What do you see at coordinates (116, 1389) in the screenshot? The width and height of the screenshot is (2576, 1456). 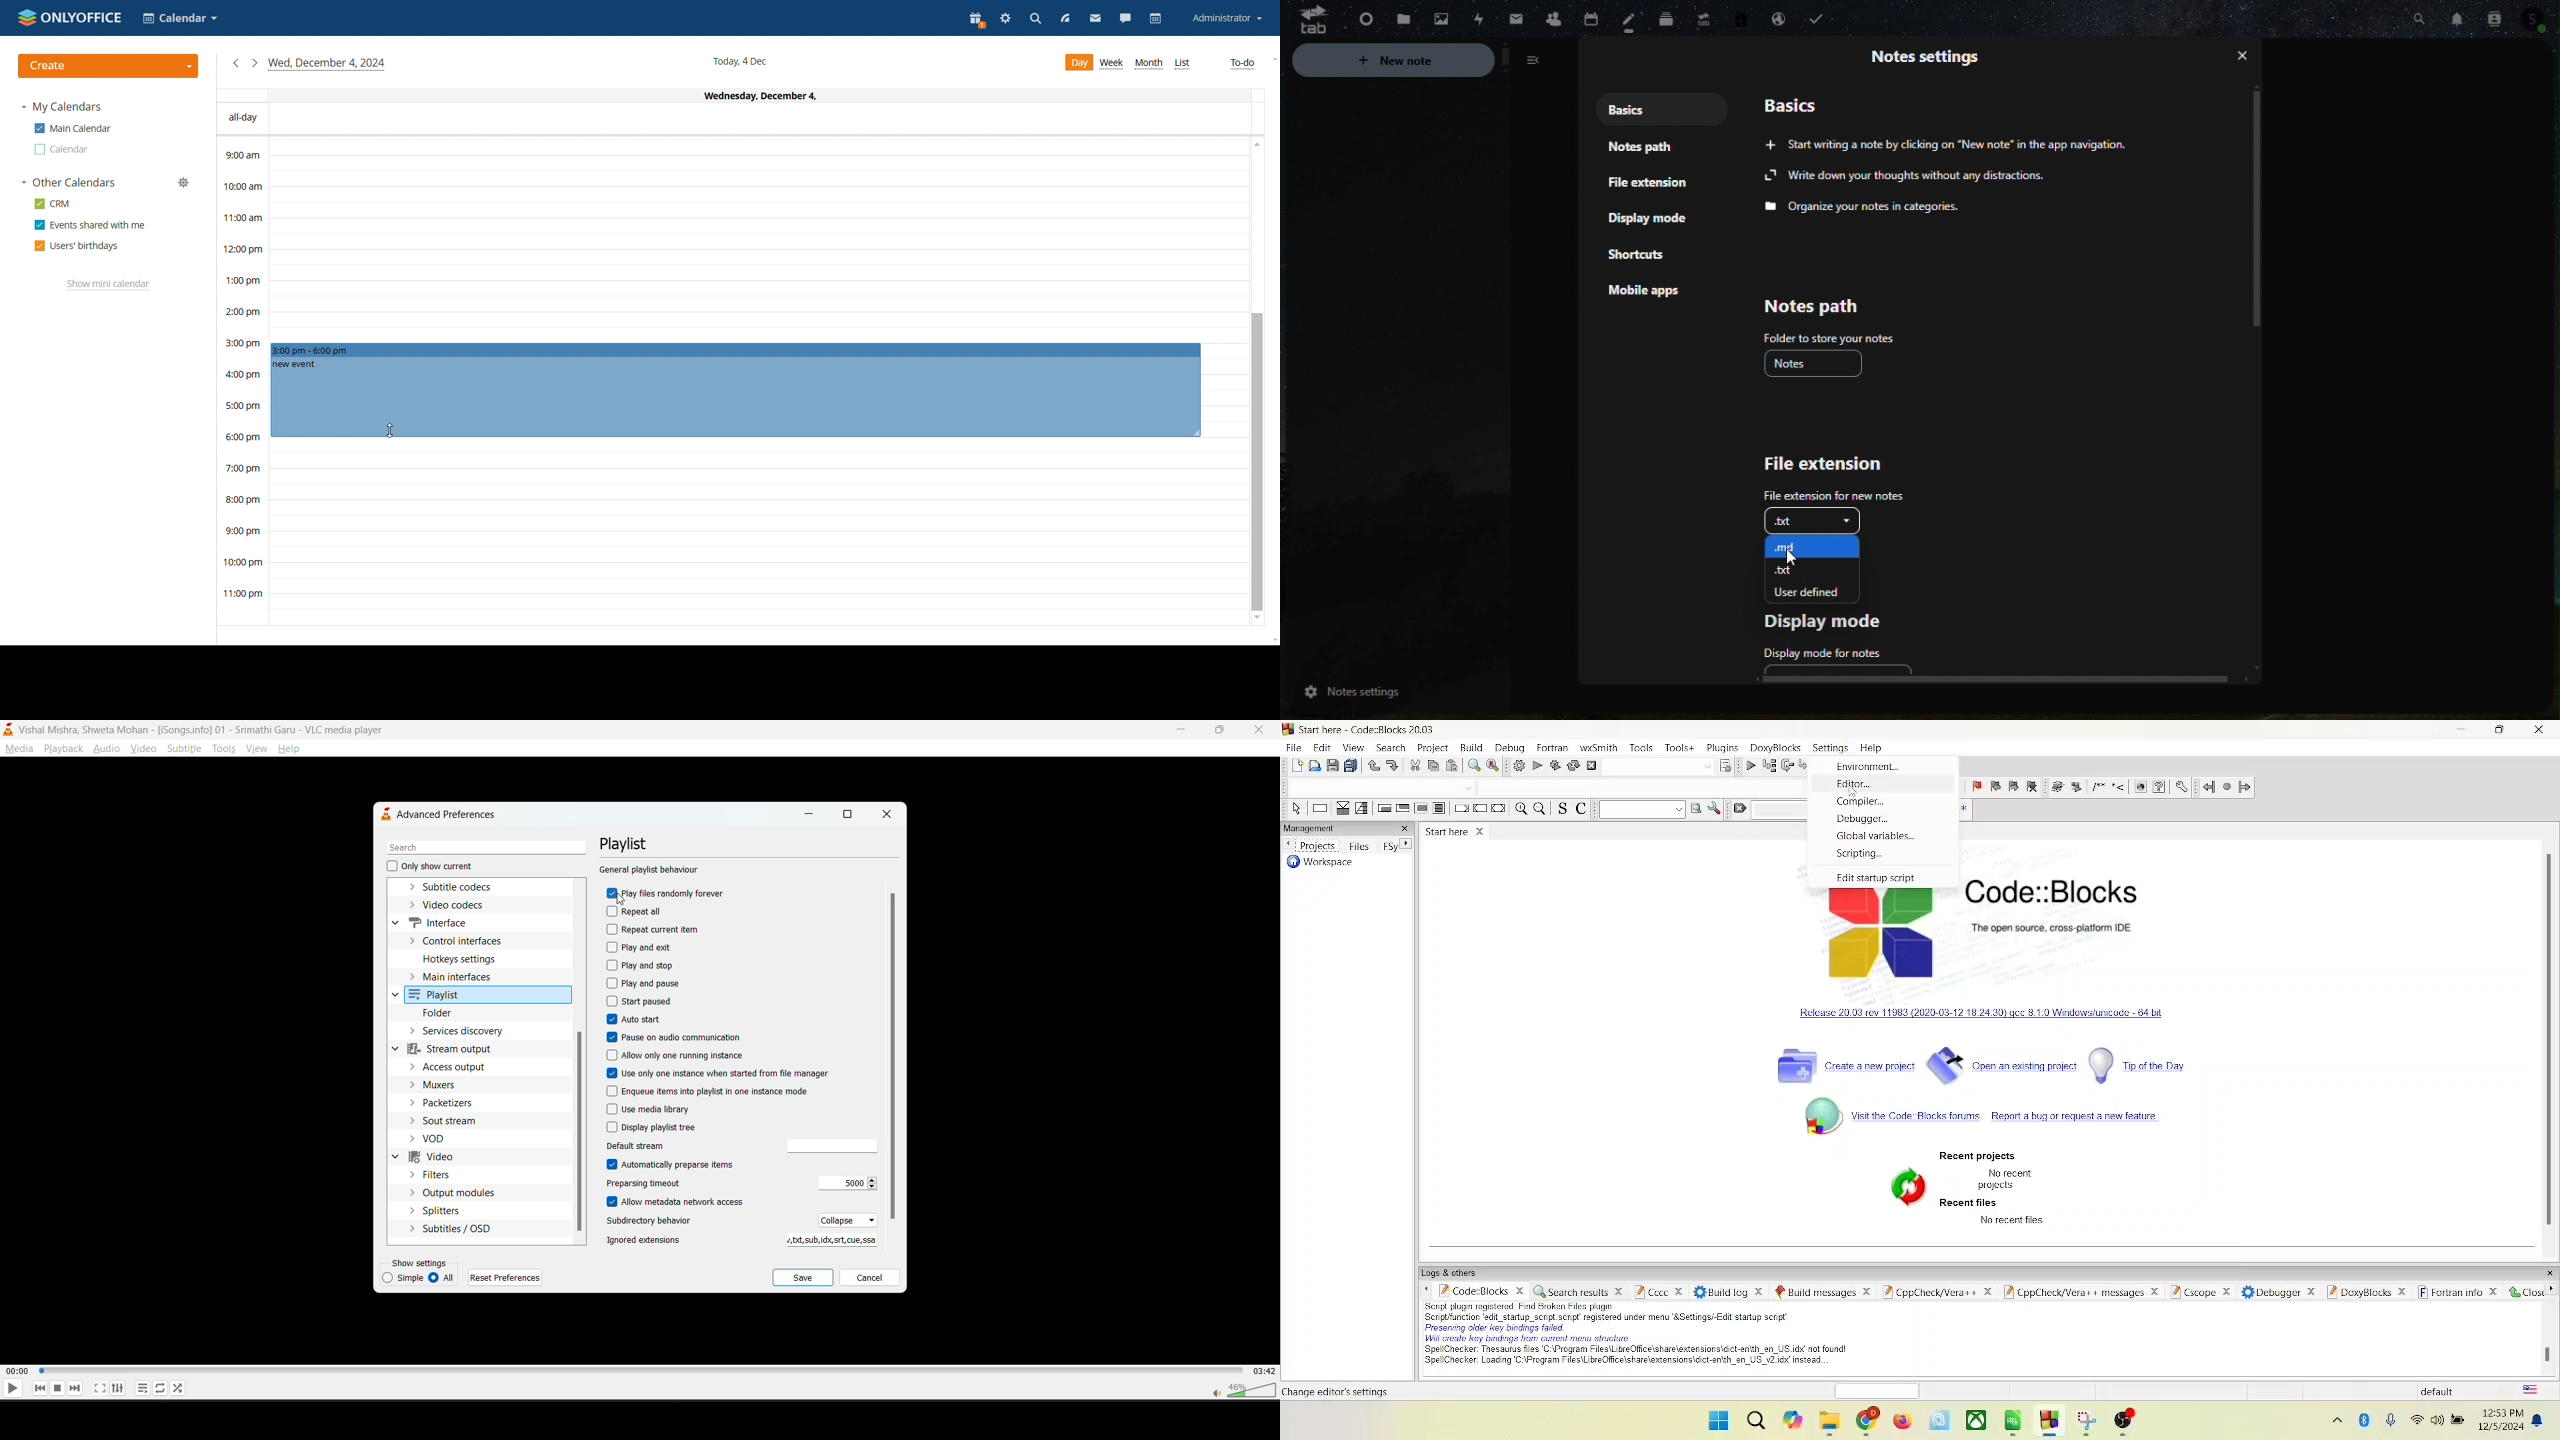 I see `settings` at bounding box center [116, 1389].